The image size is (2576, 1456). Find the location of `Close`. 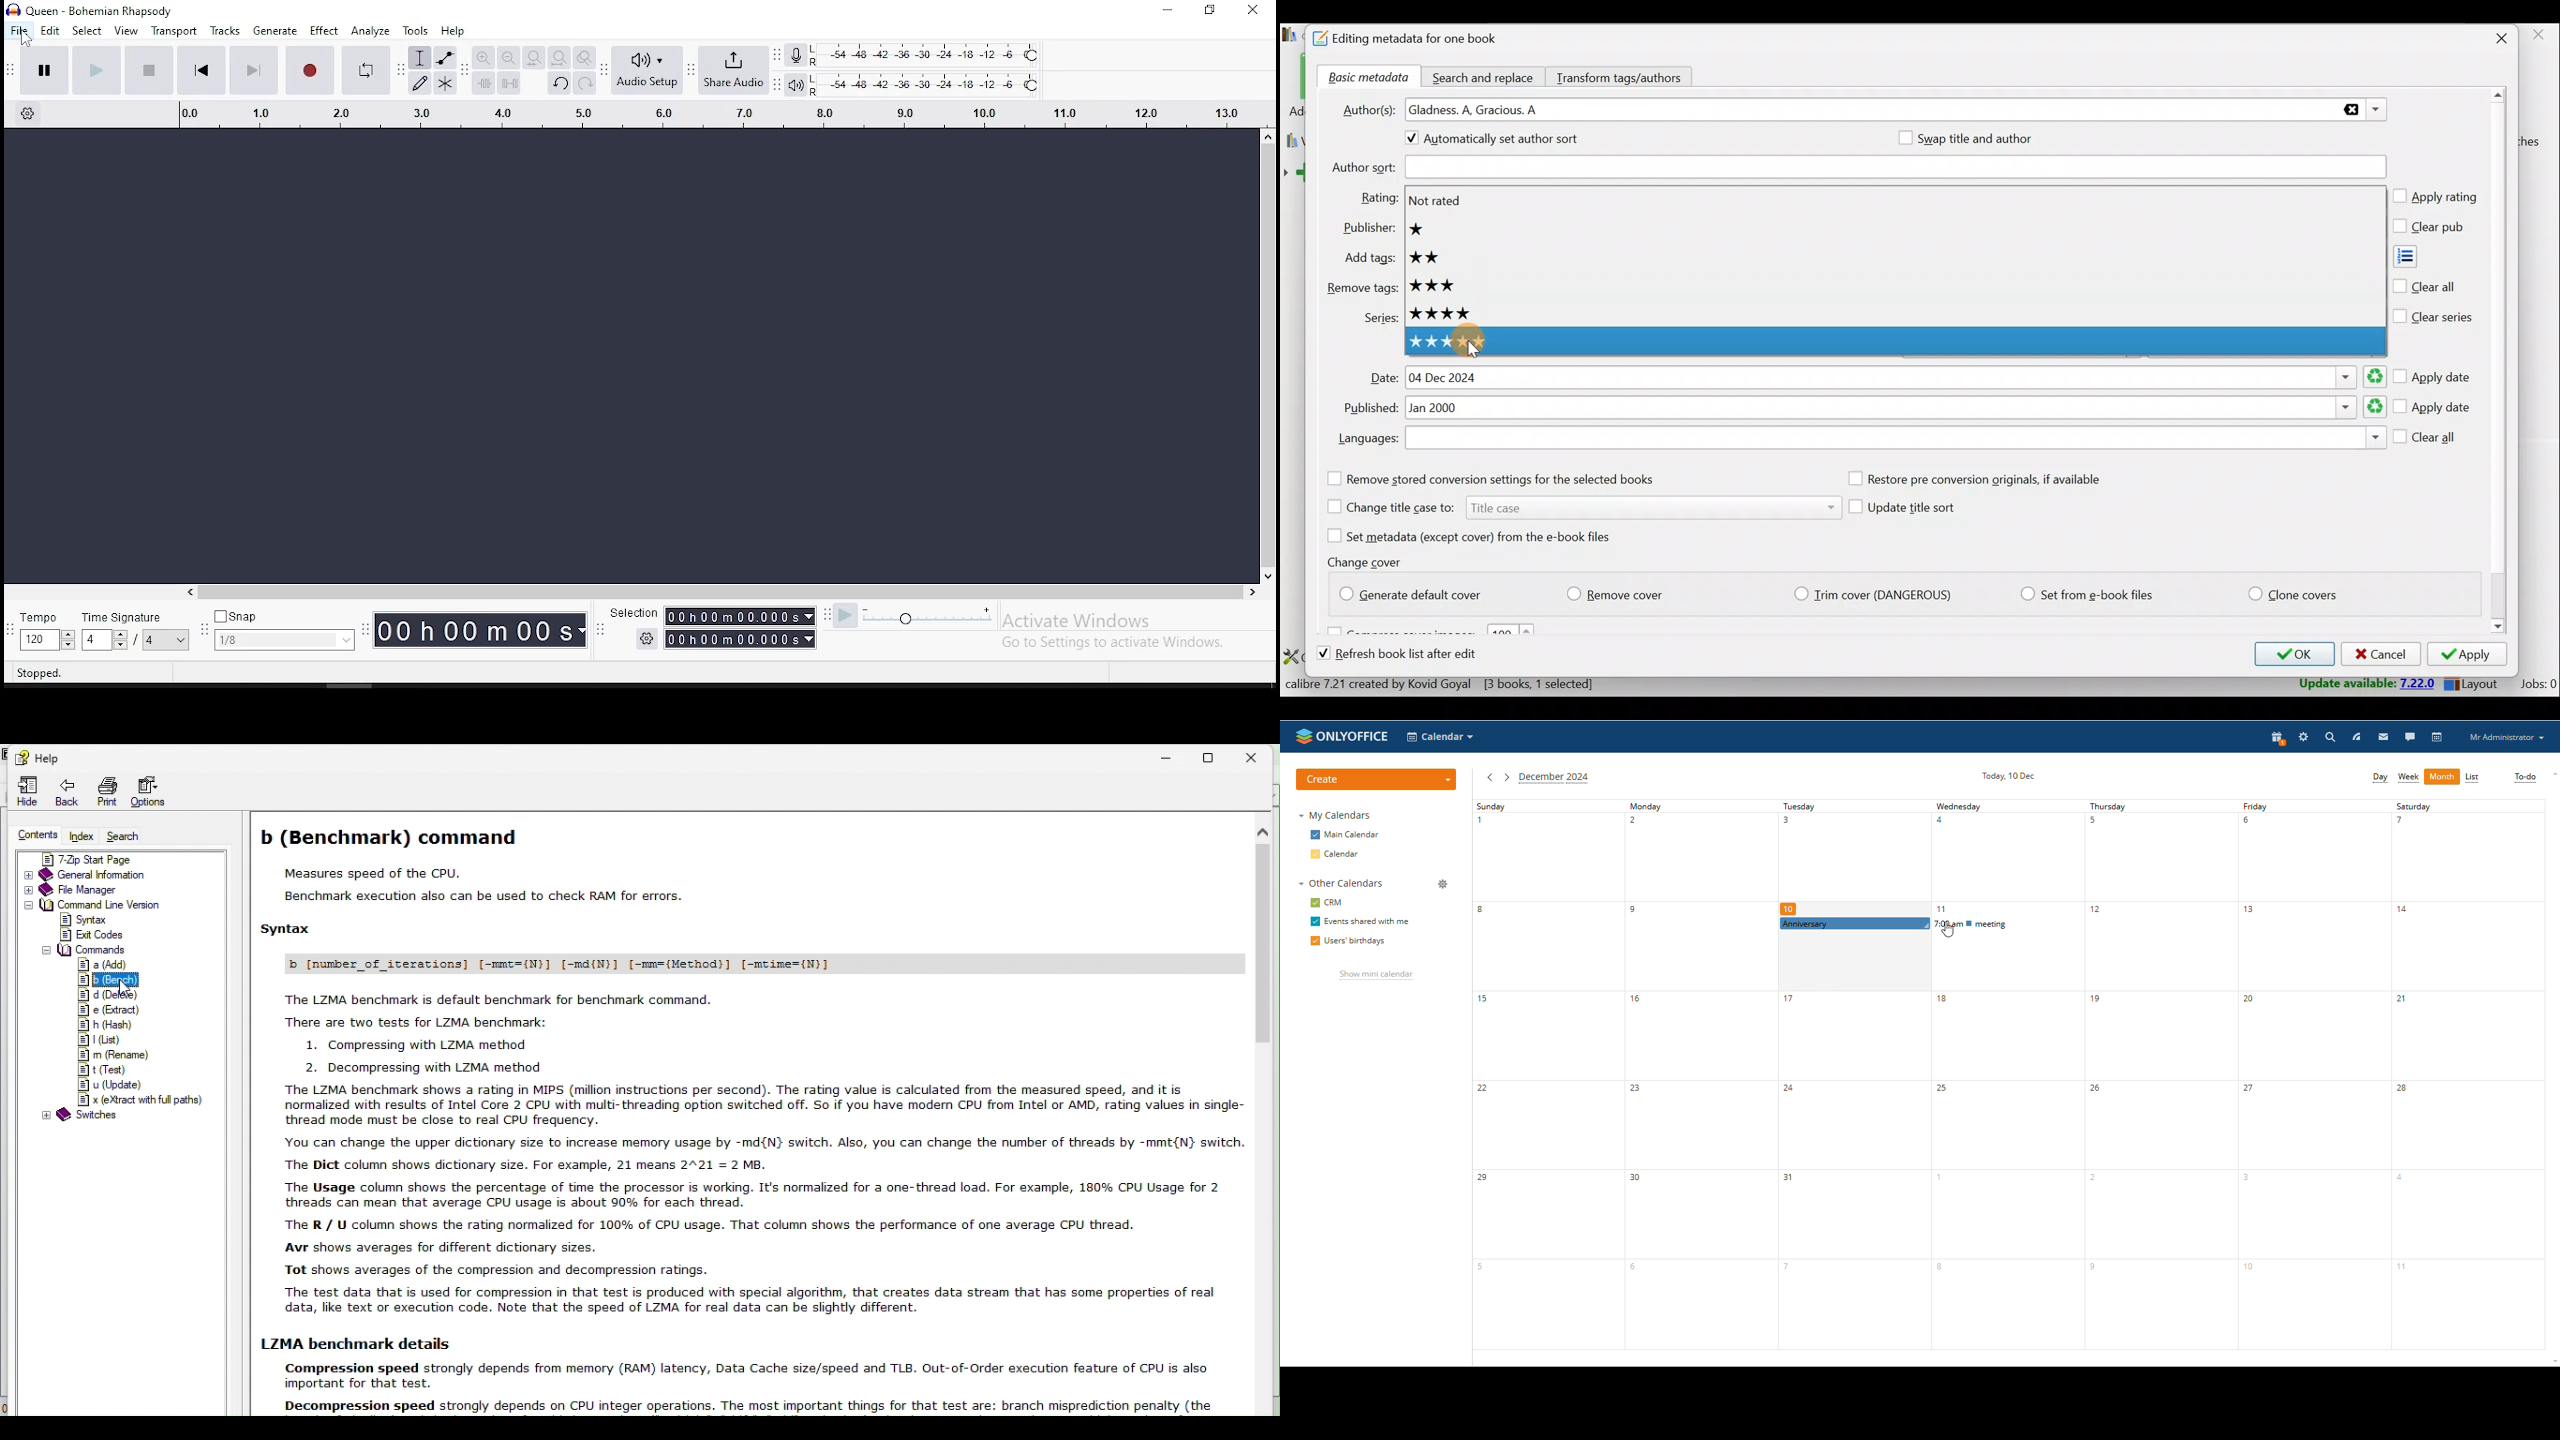

Close is located at coordinates (1260, 757).